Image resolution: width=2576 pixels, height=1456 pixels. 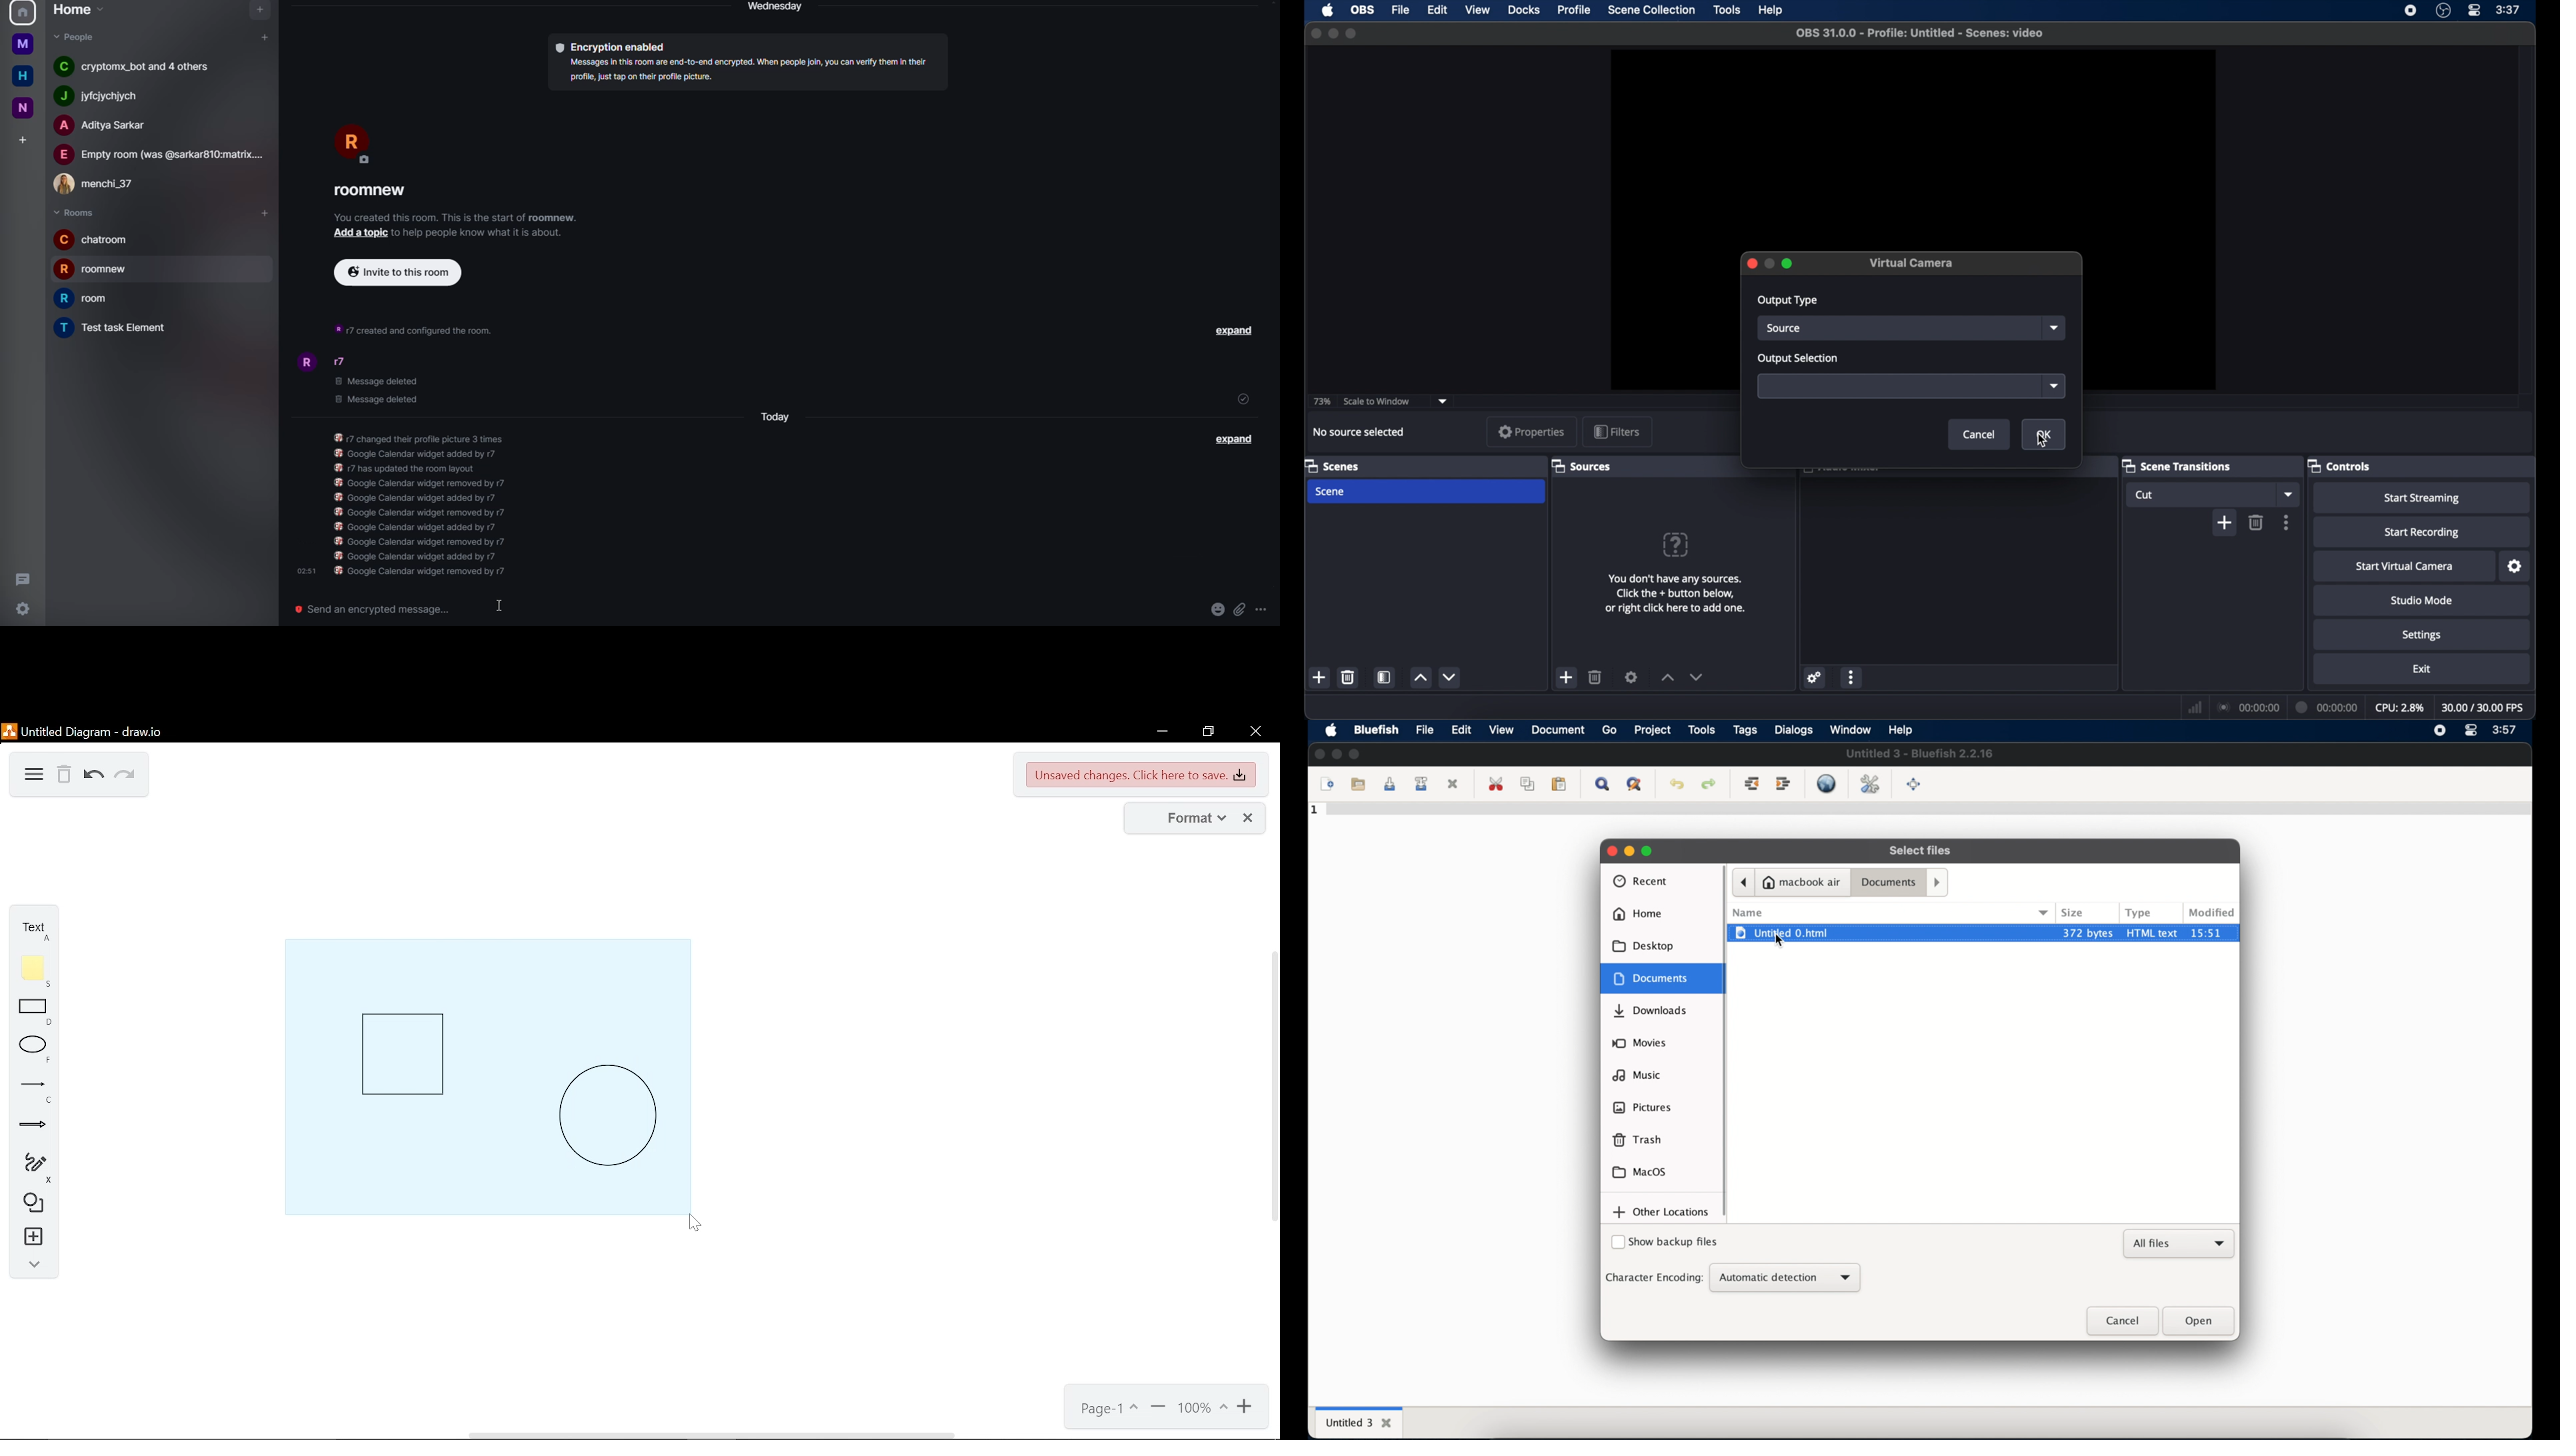 I want to click on connection, so click(x=2247, y=707).